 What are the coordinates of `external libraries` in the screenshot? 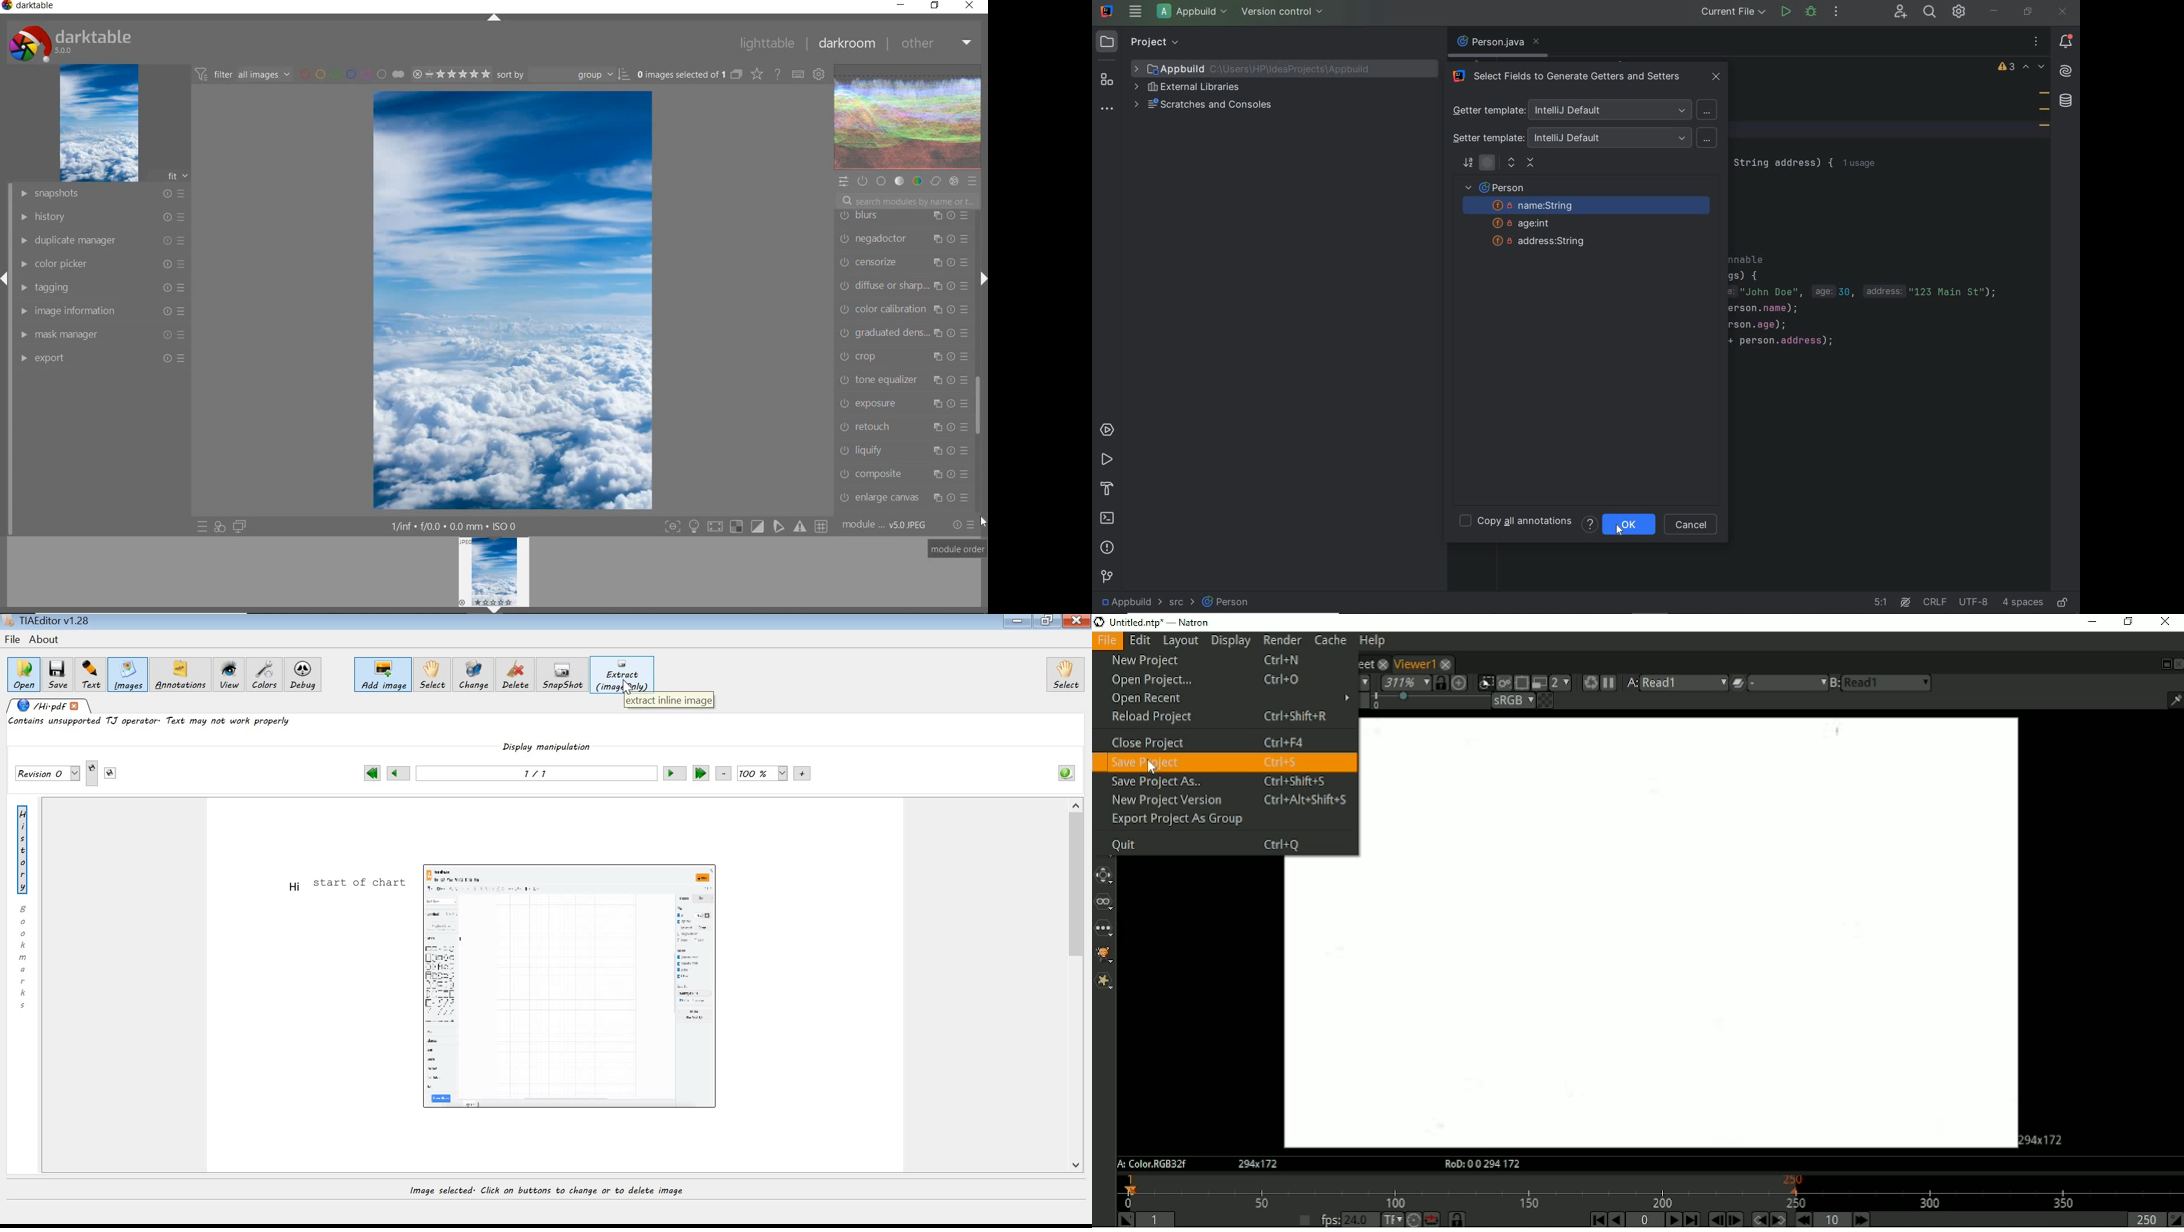 It's located at (1188, 87).